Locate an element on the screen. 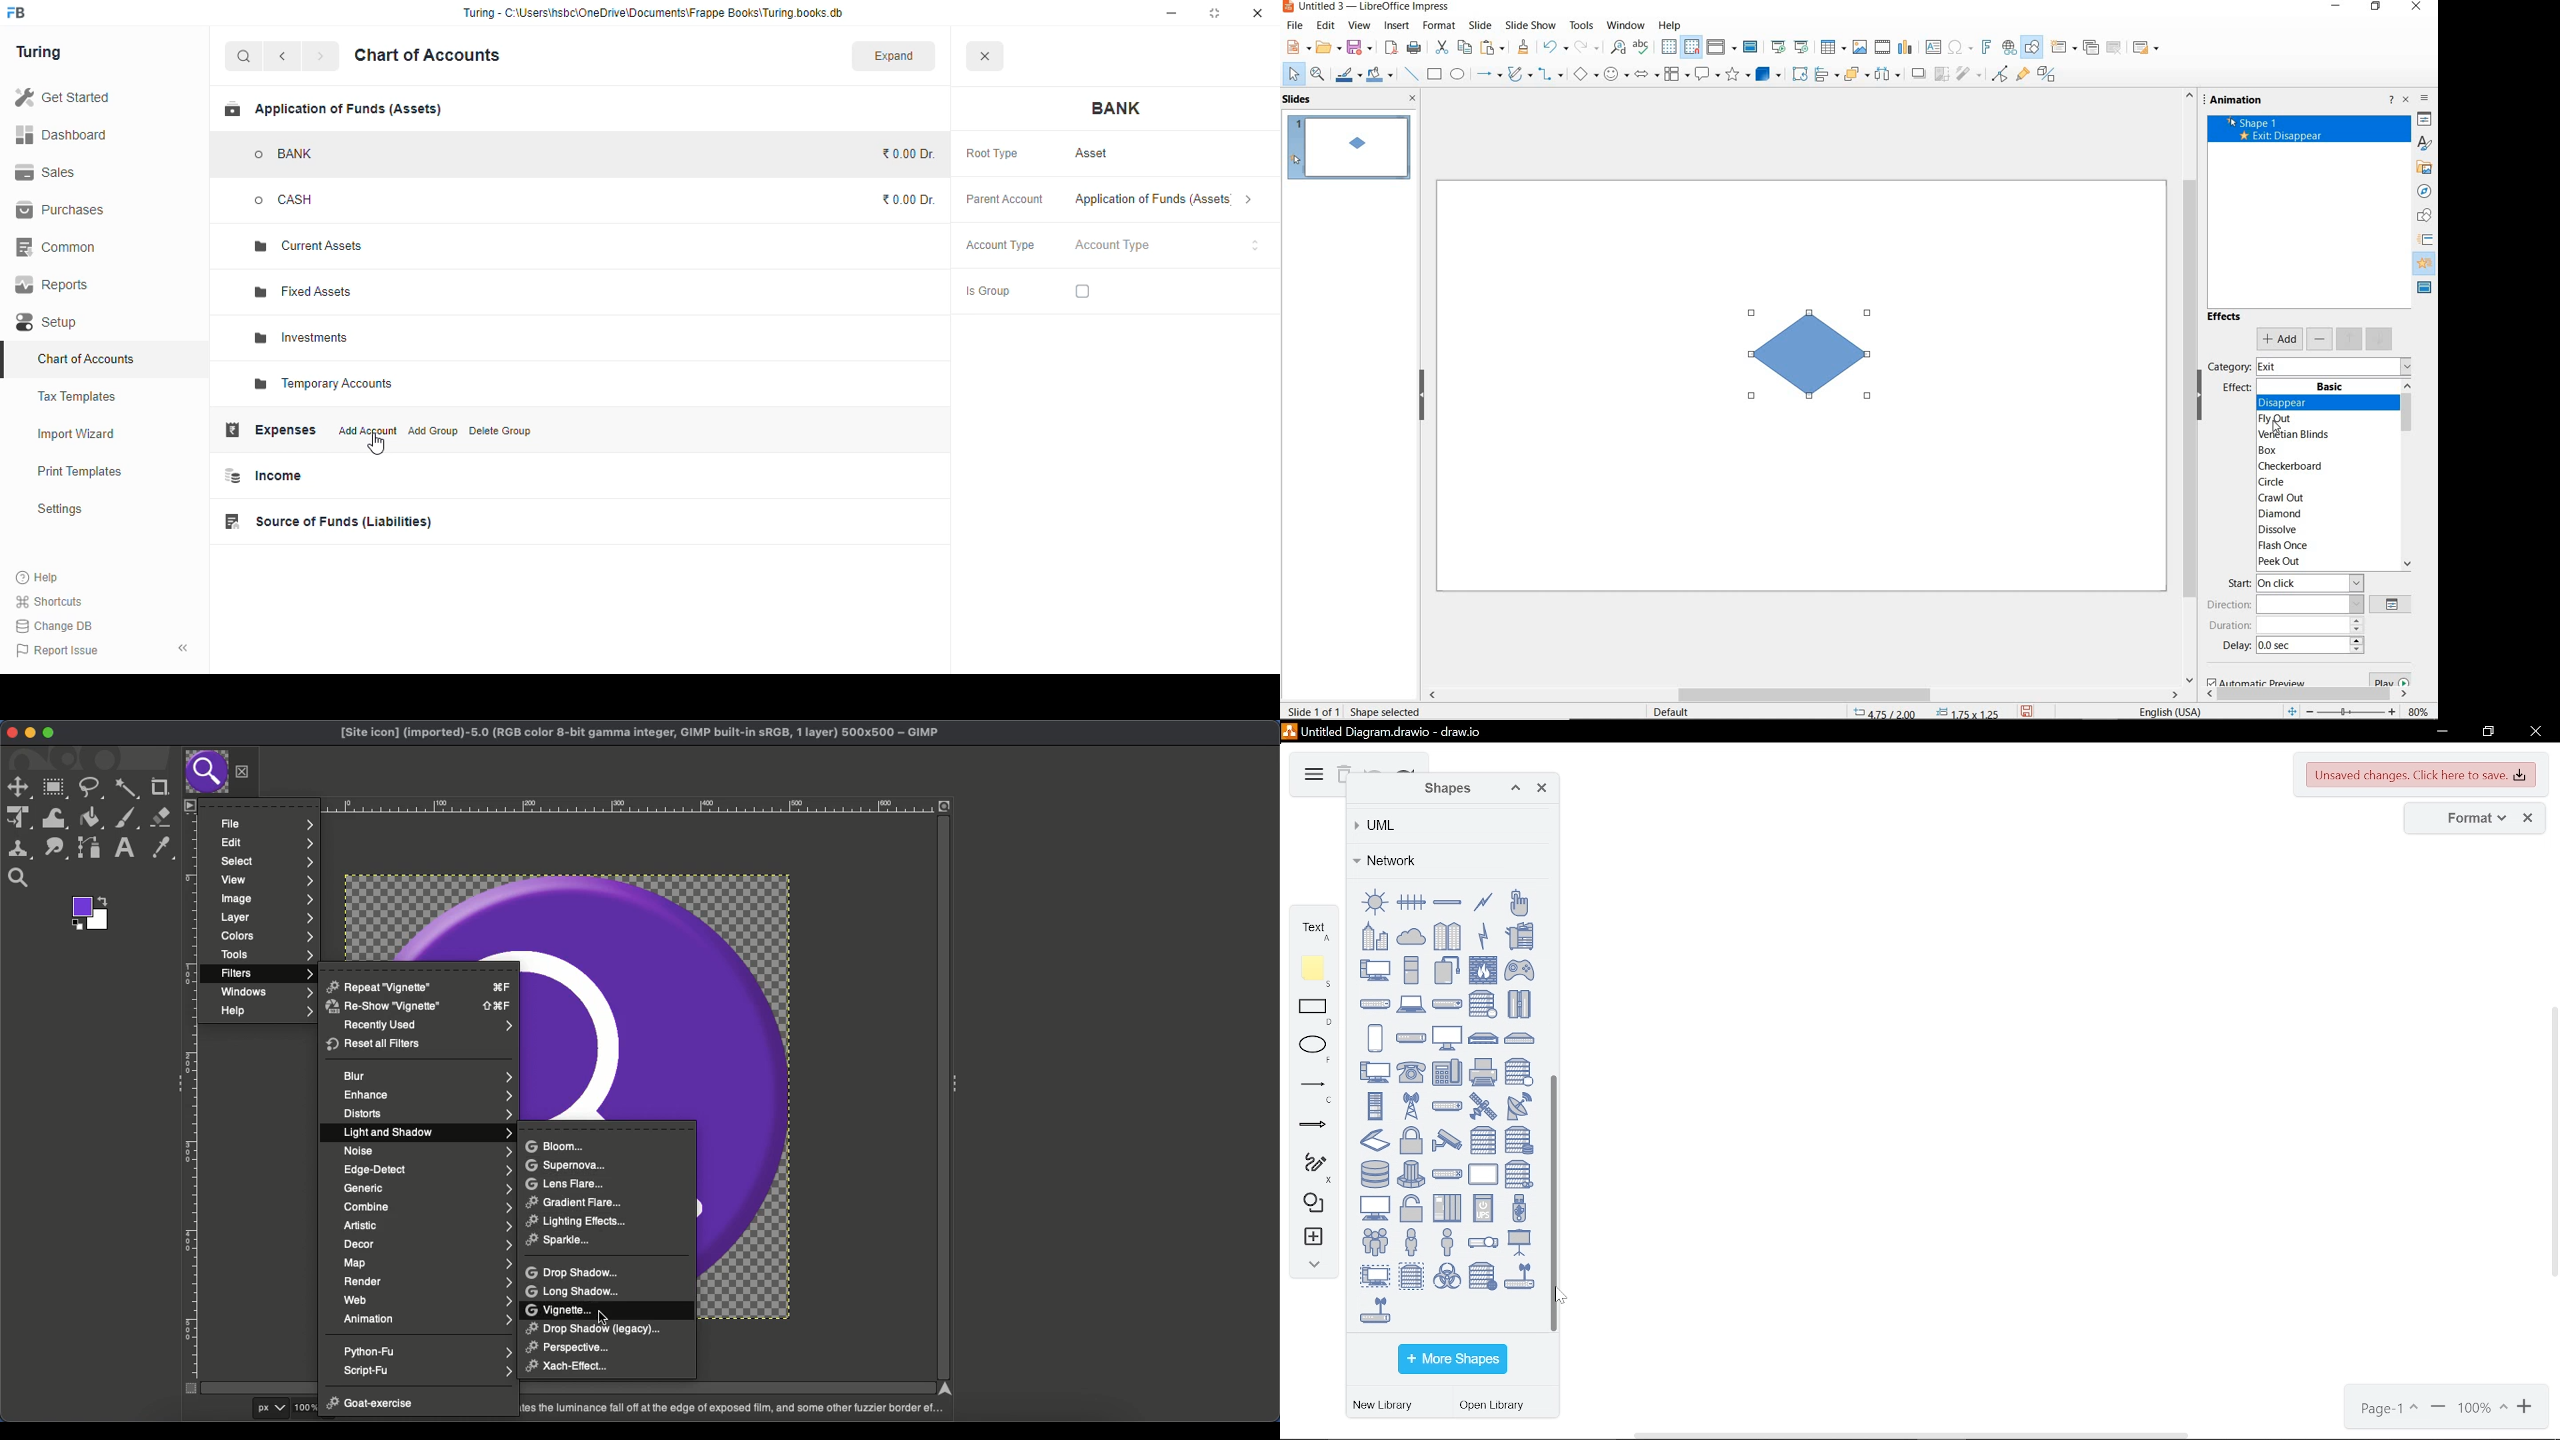 This screenshot has width=2576, height=1456. hub is located at coordinates (1375, 1004).